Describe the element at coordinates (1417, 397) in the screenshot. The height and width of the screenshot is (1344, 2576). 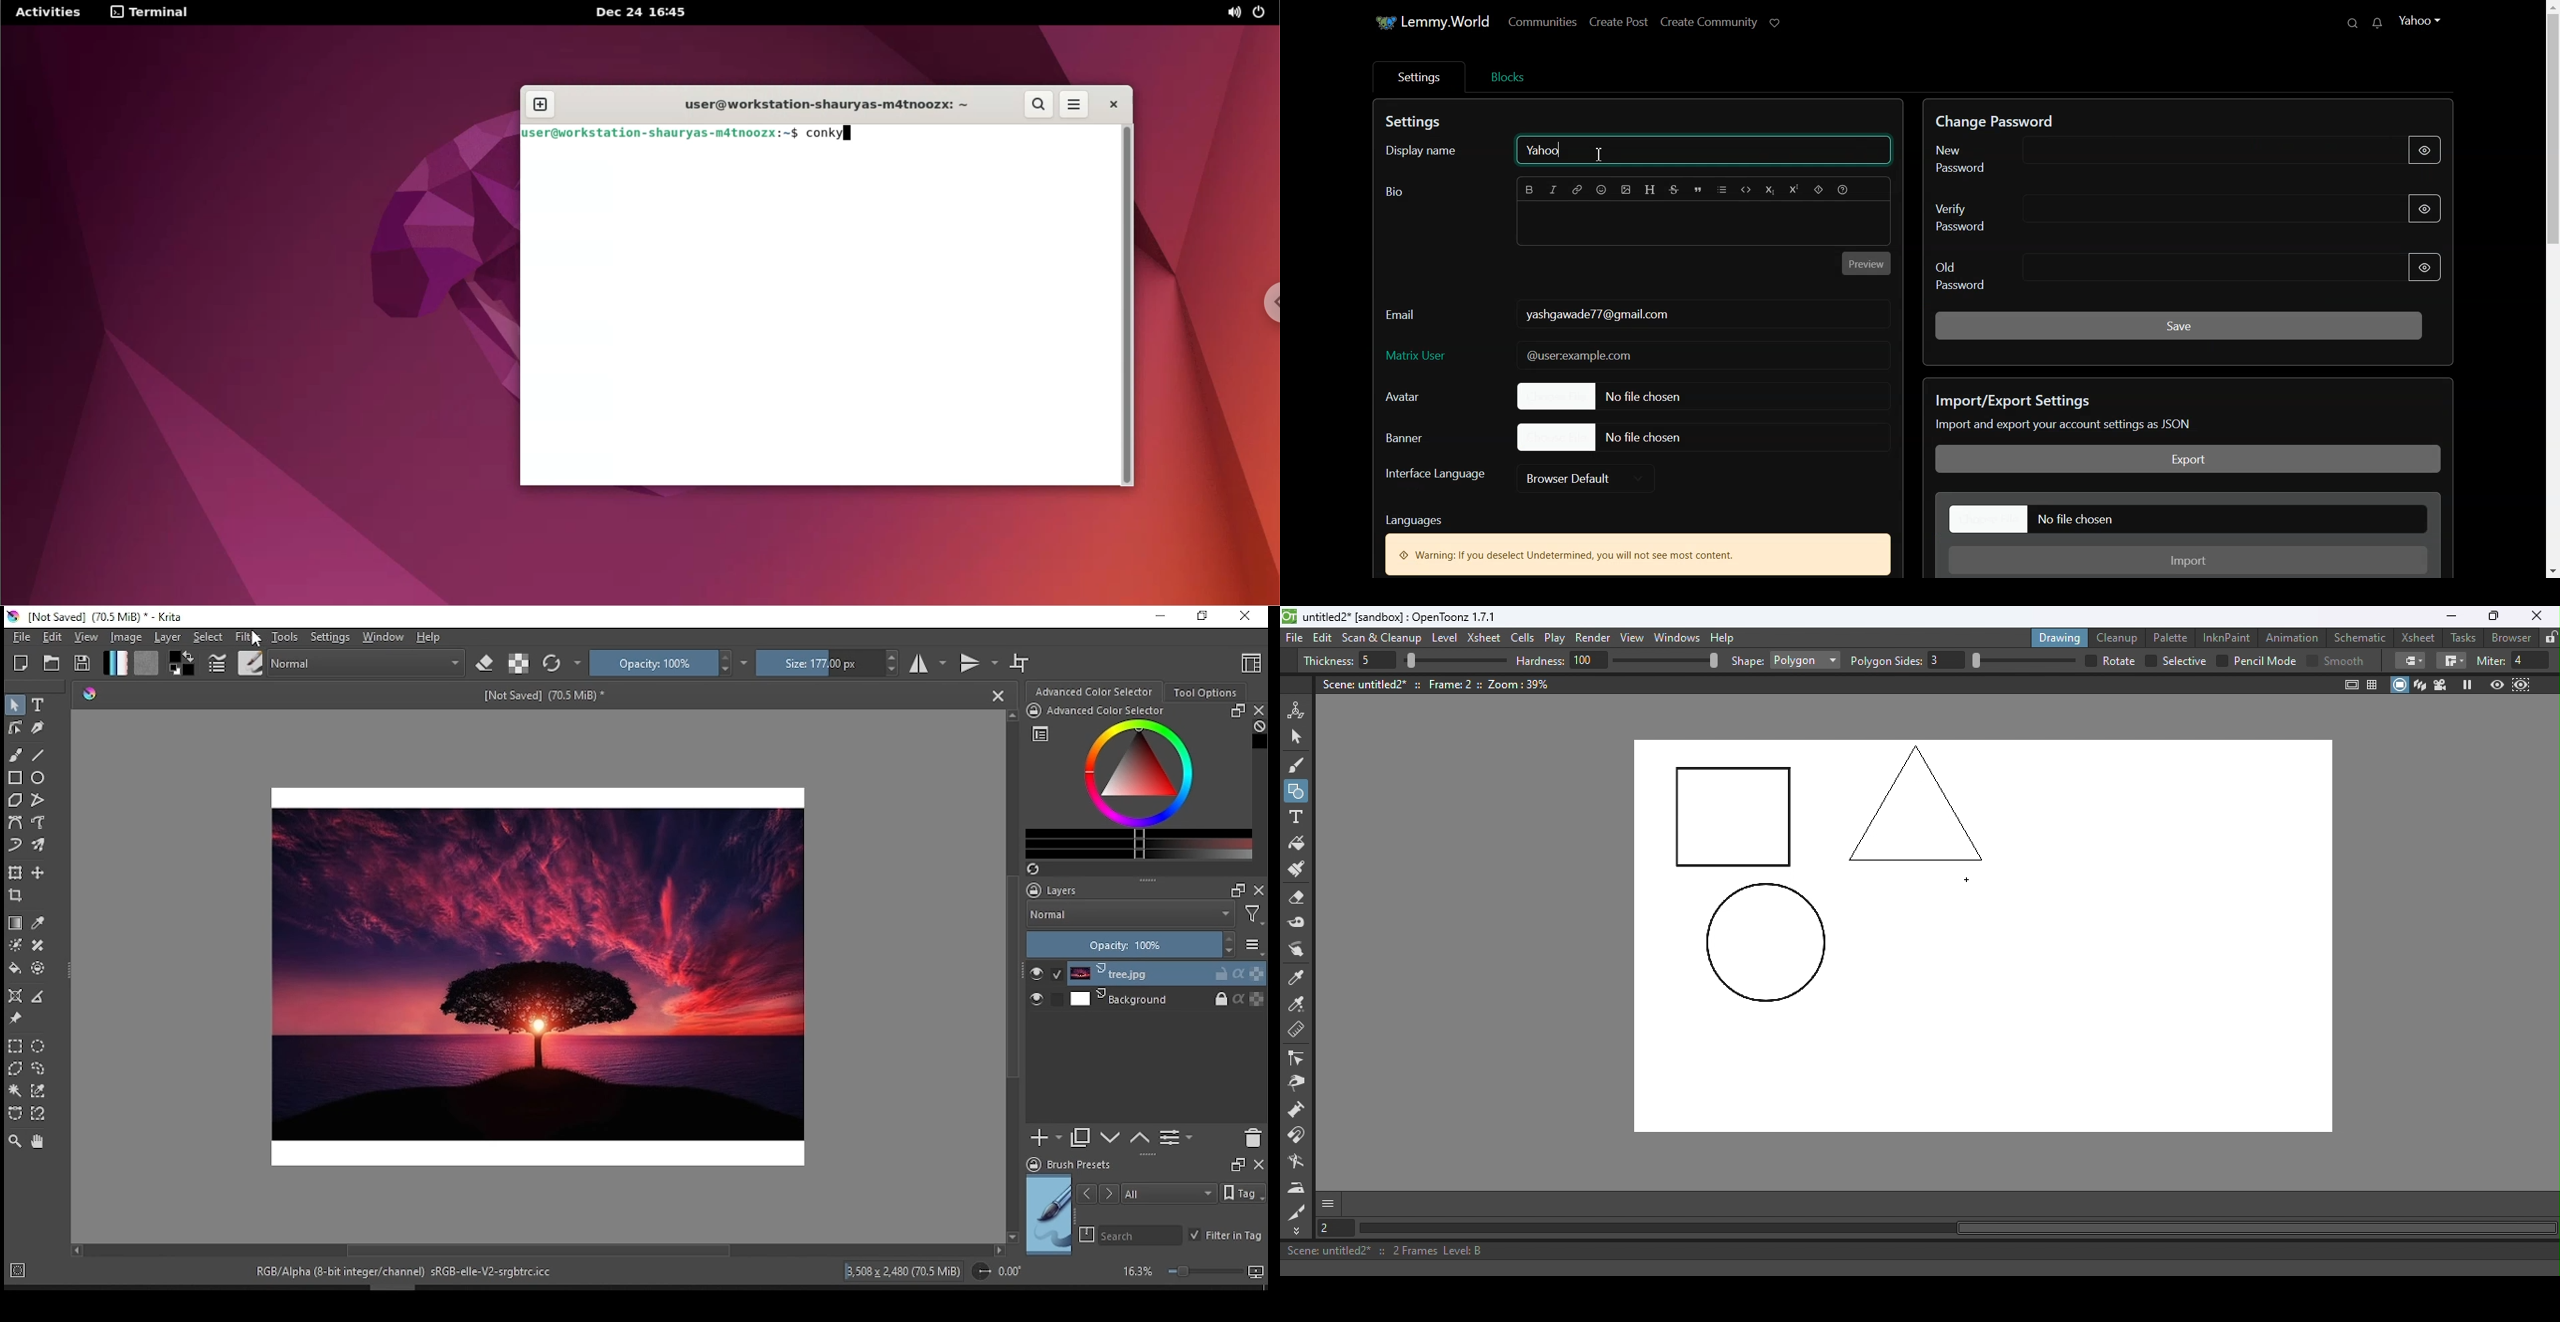
I see `Avatar` at that location.